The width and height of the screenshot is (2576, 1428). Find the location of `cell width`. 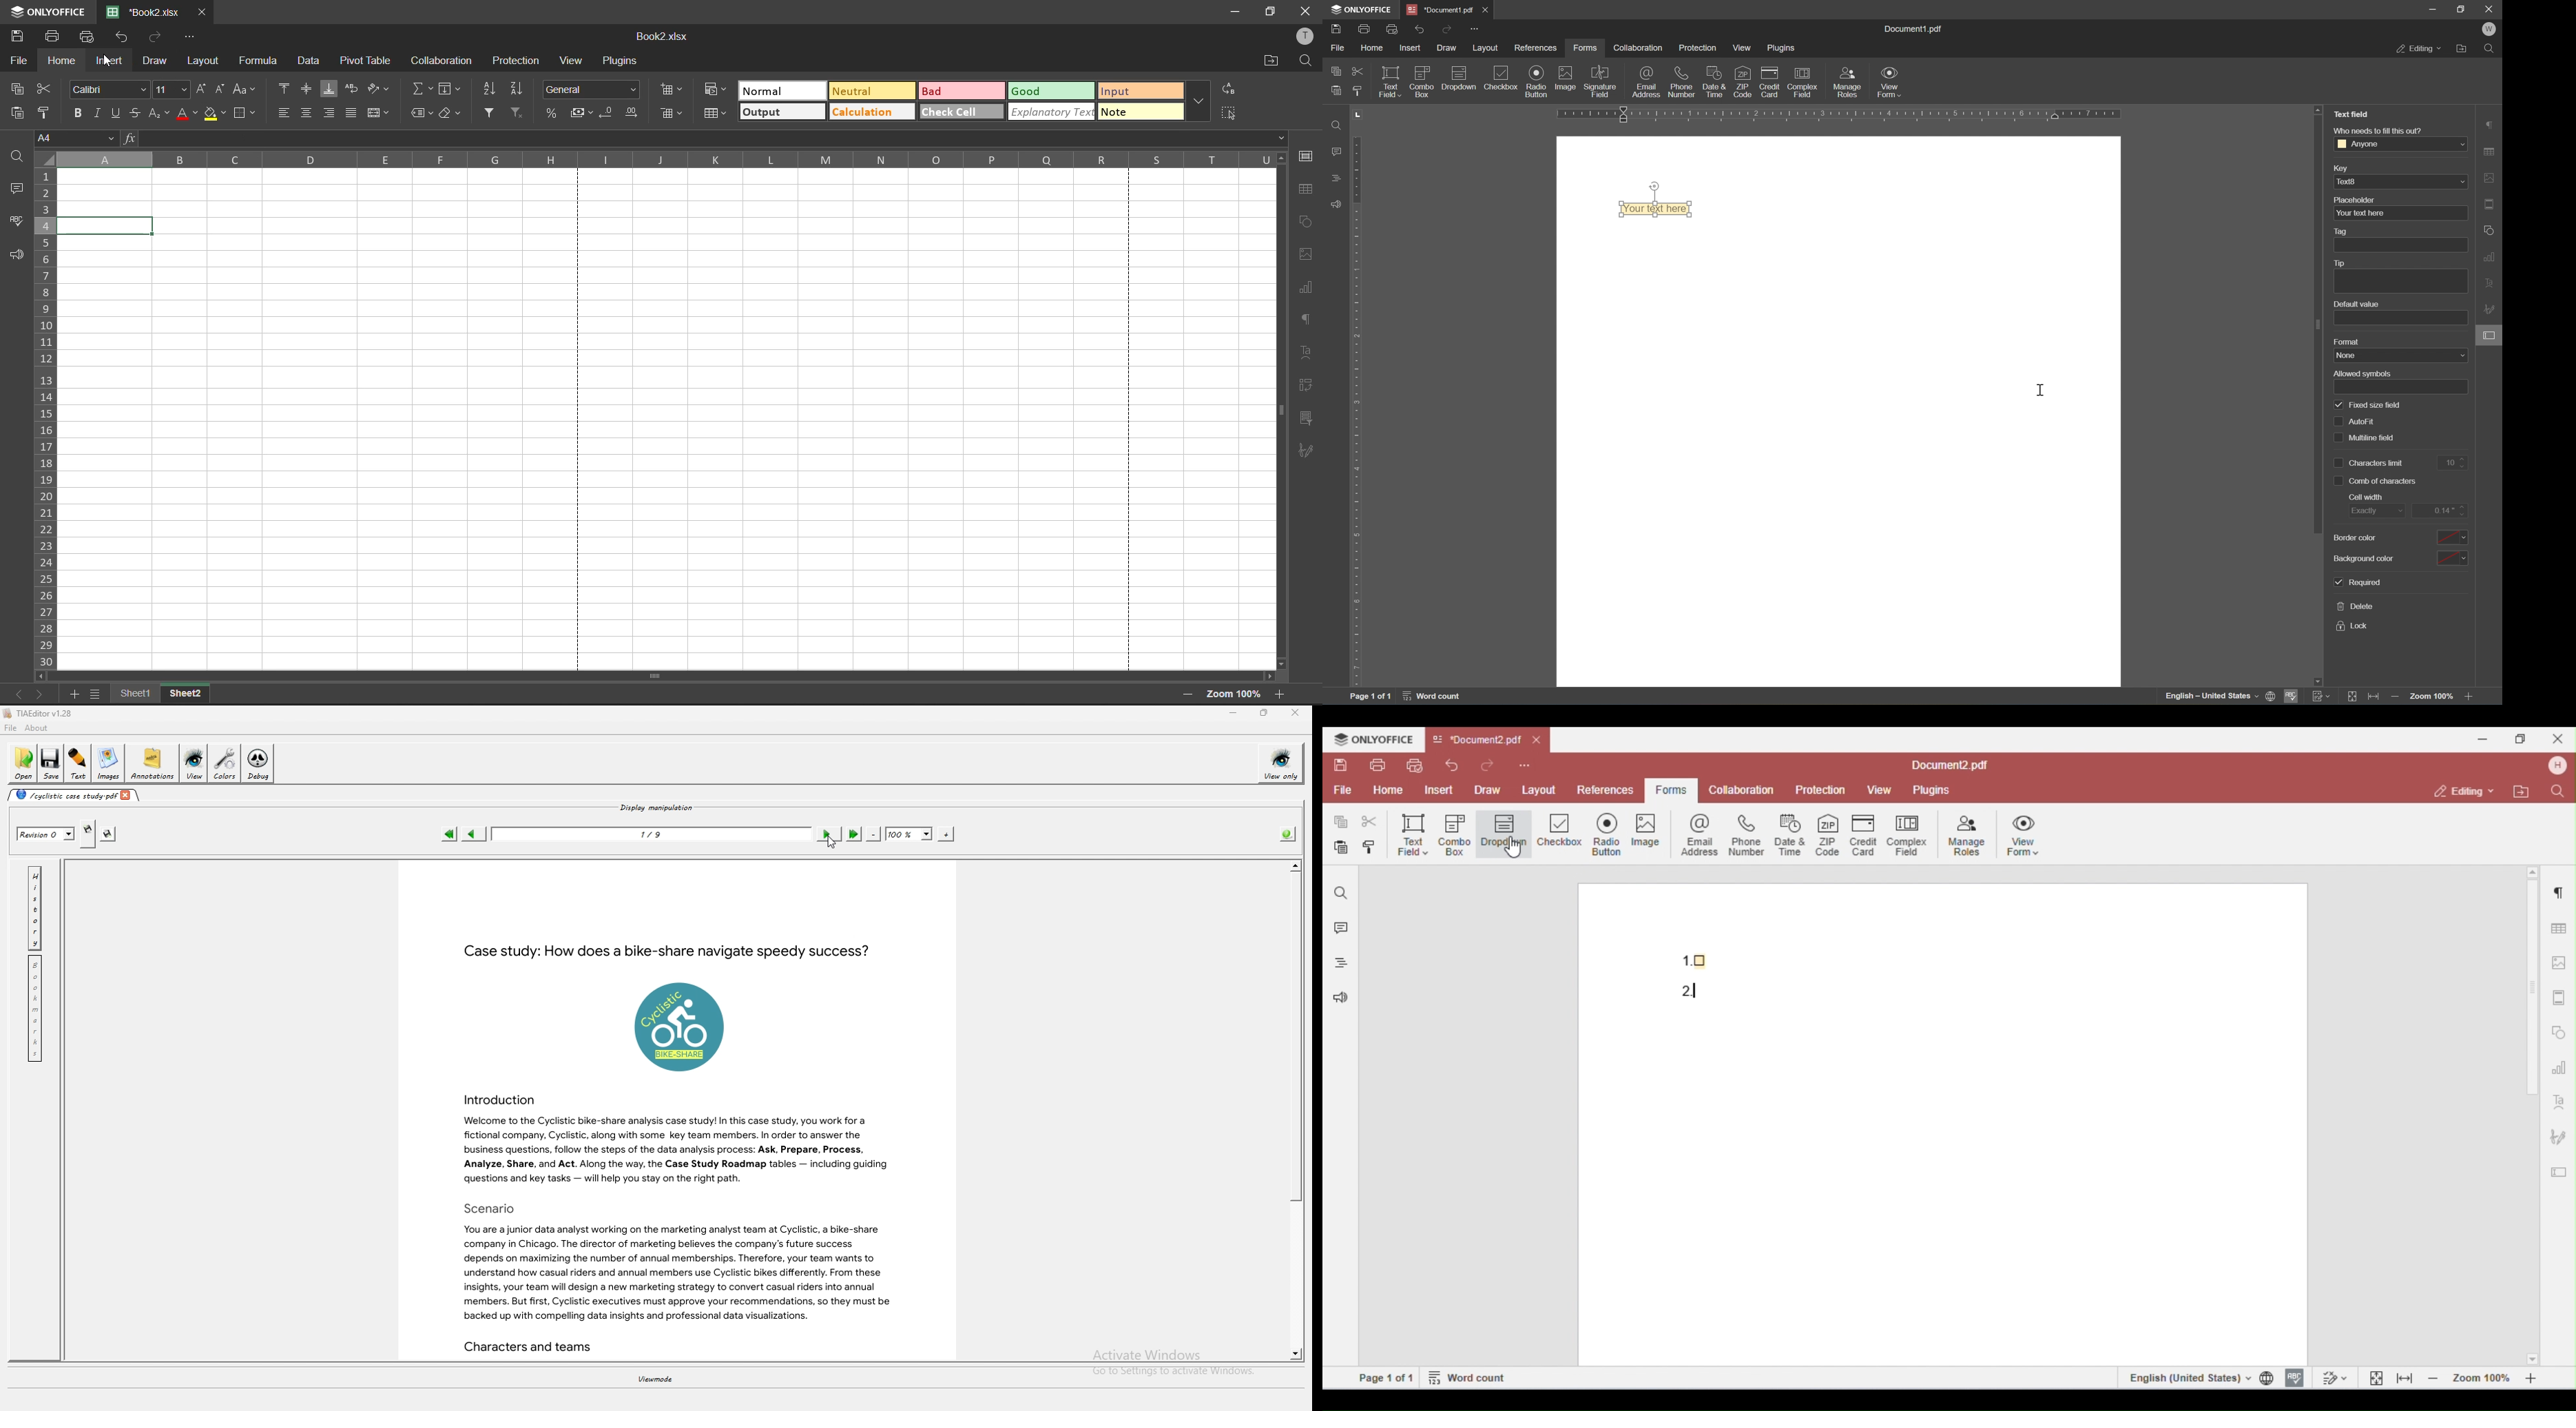

cell width is located at coordinates (2366, 498).